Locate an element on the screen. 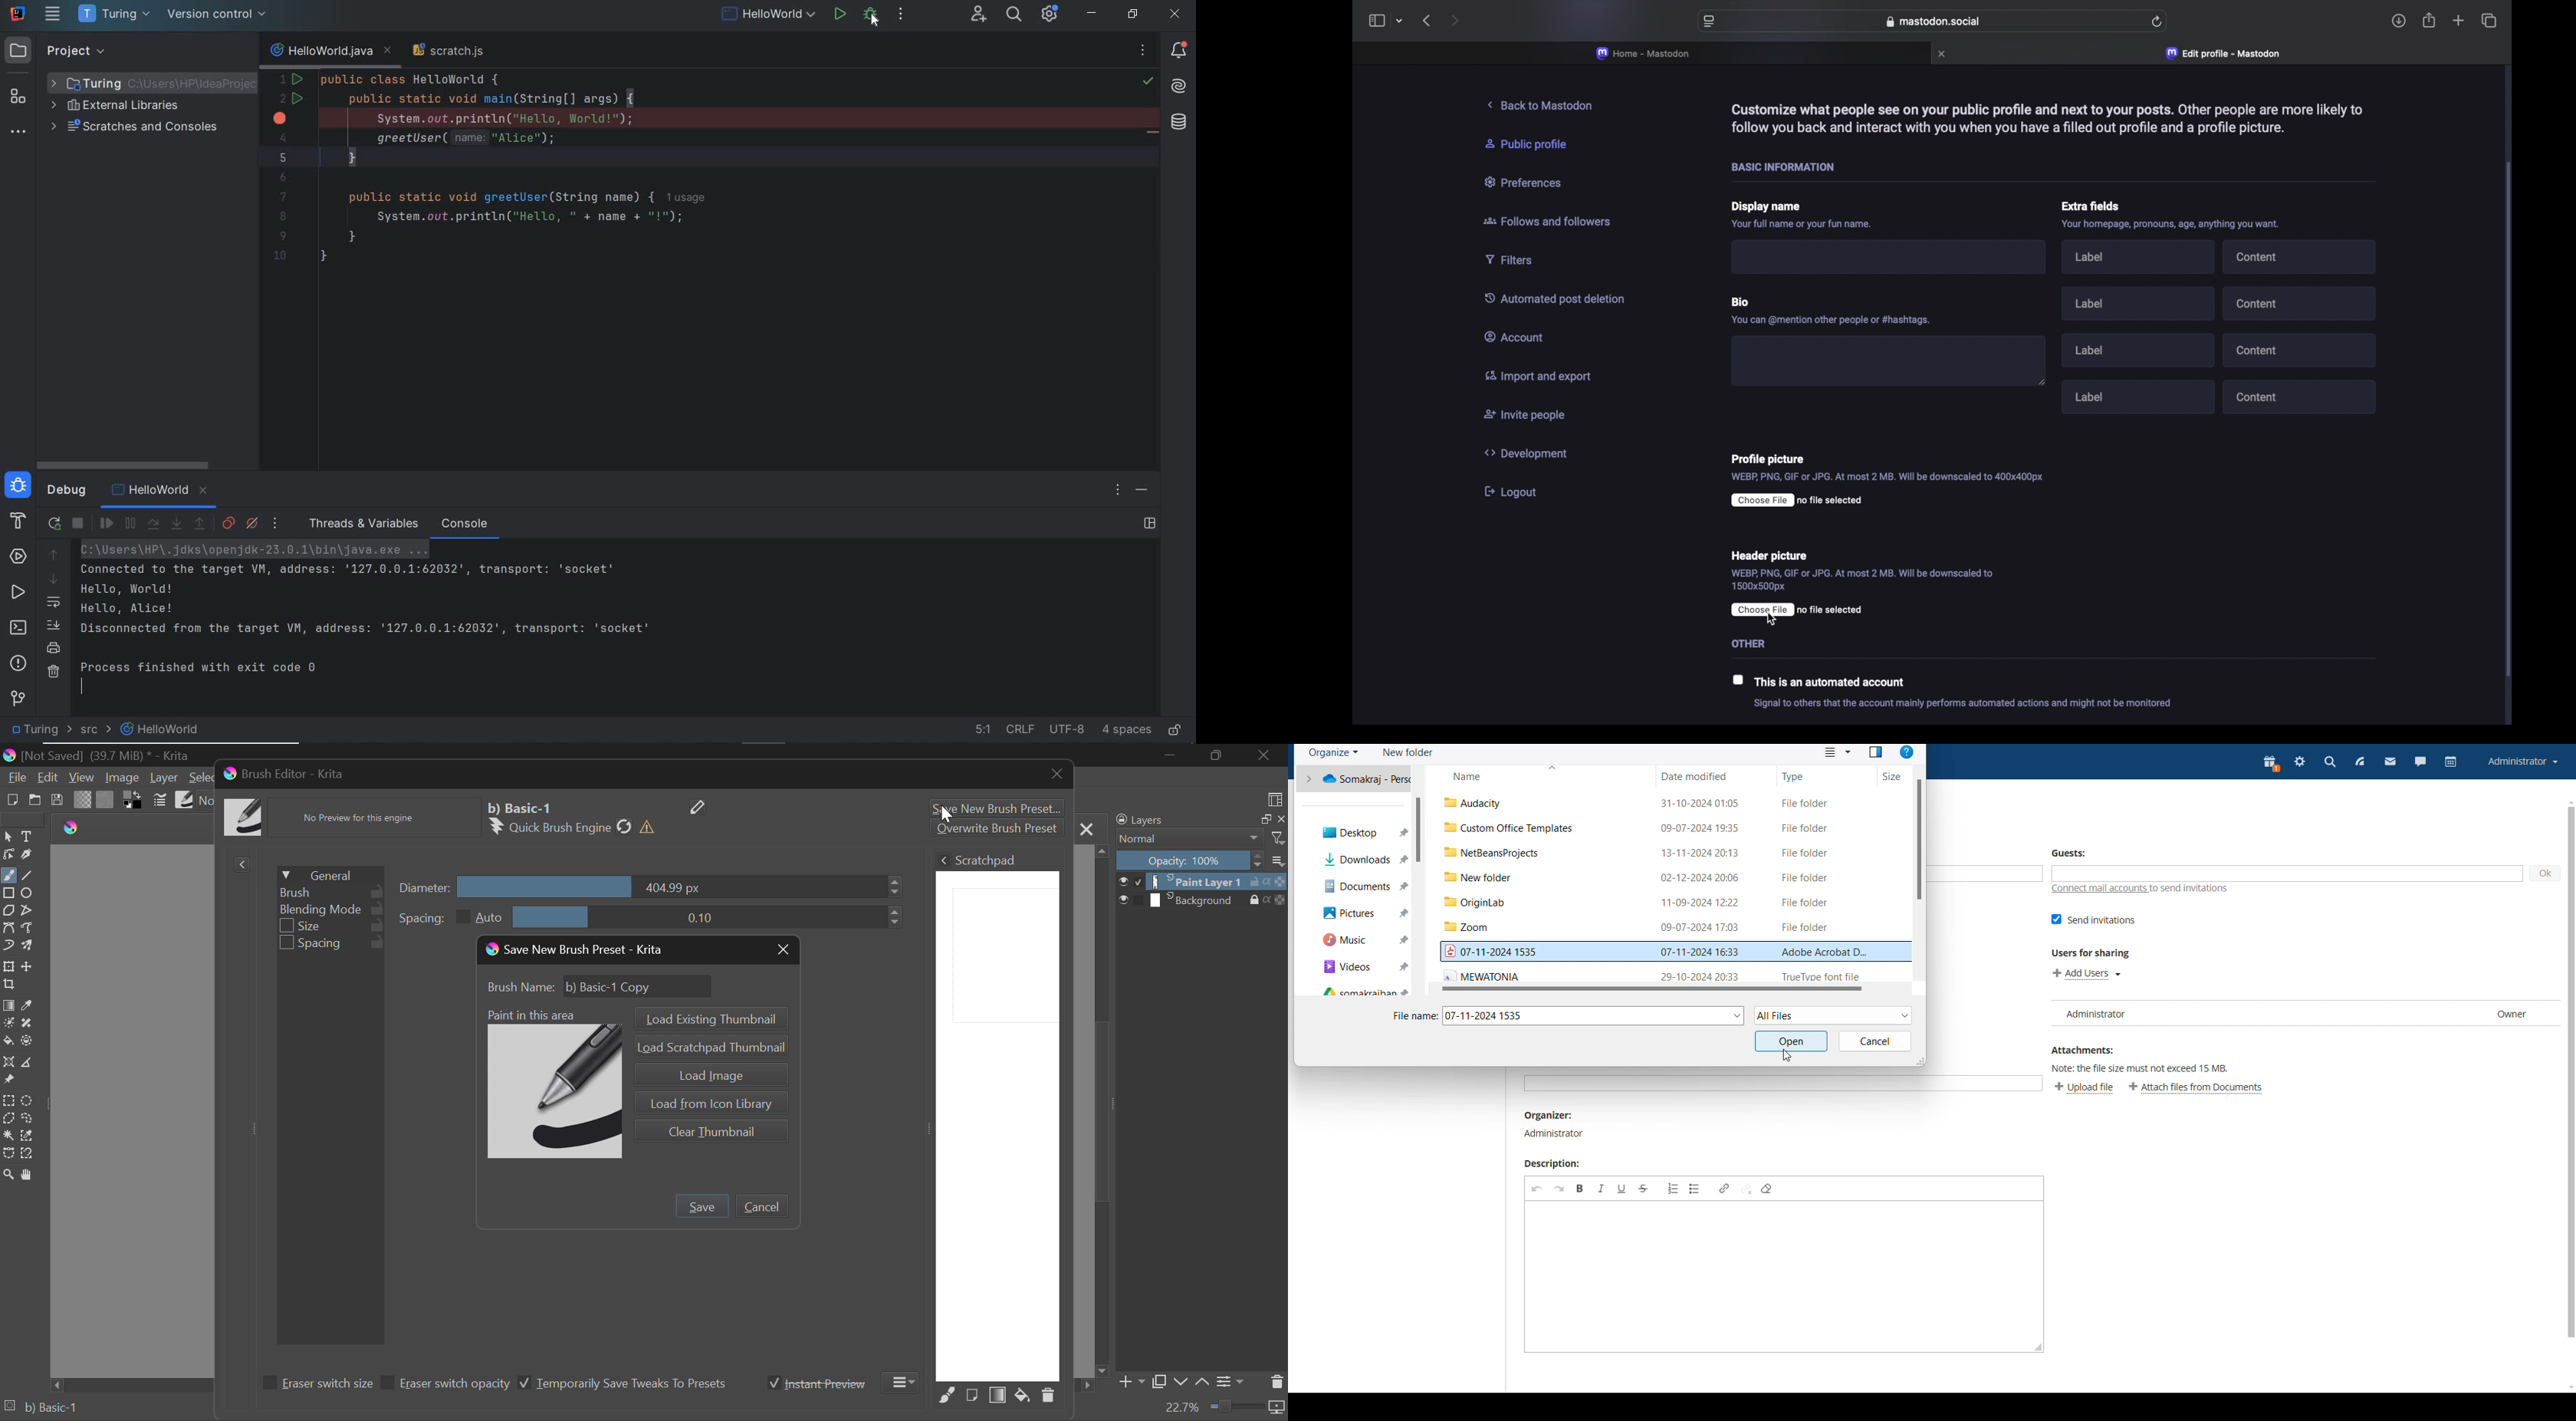 This screenshot has height=1428, width=2576. invite people is located at coordinates (1525, 416).